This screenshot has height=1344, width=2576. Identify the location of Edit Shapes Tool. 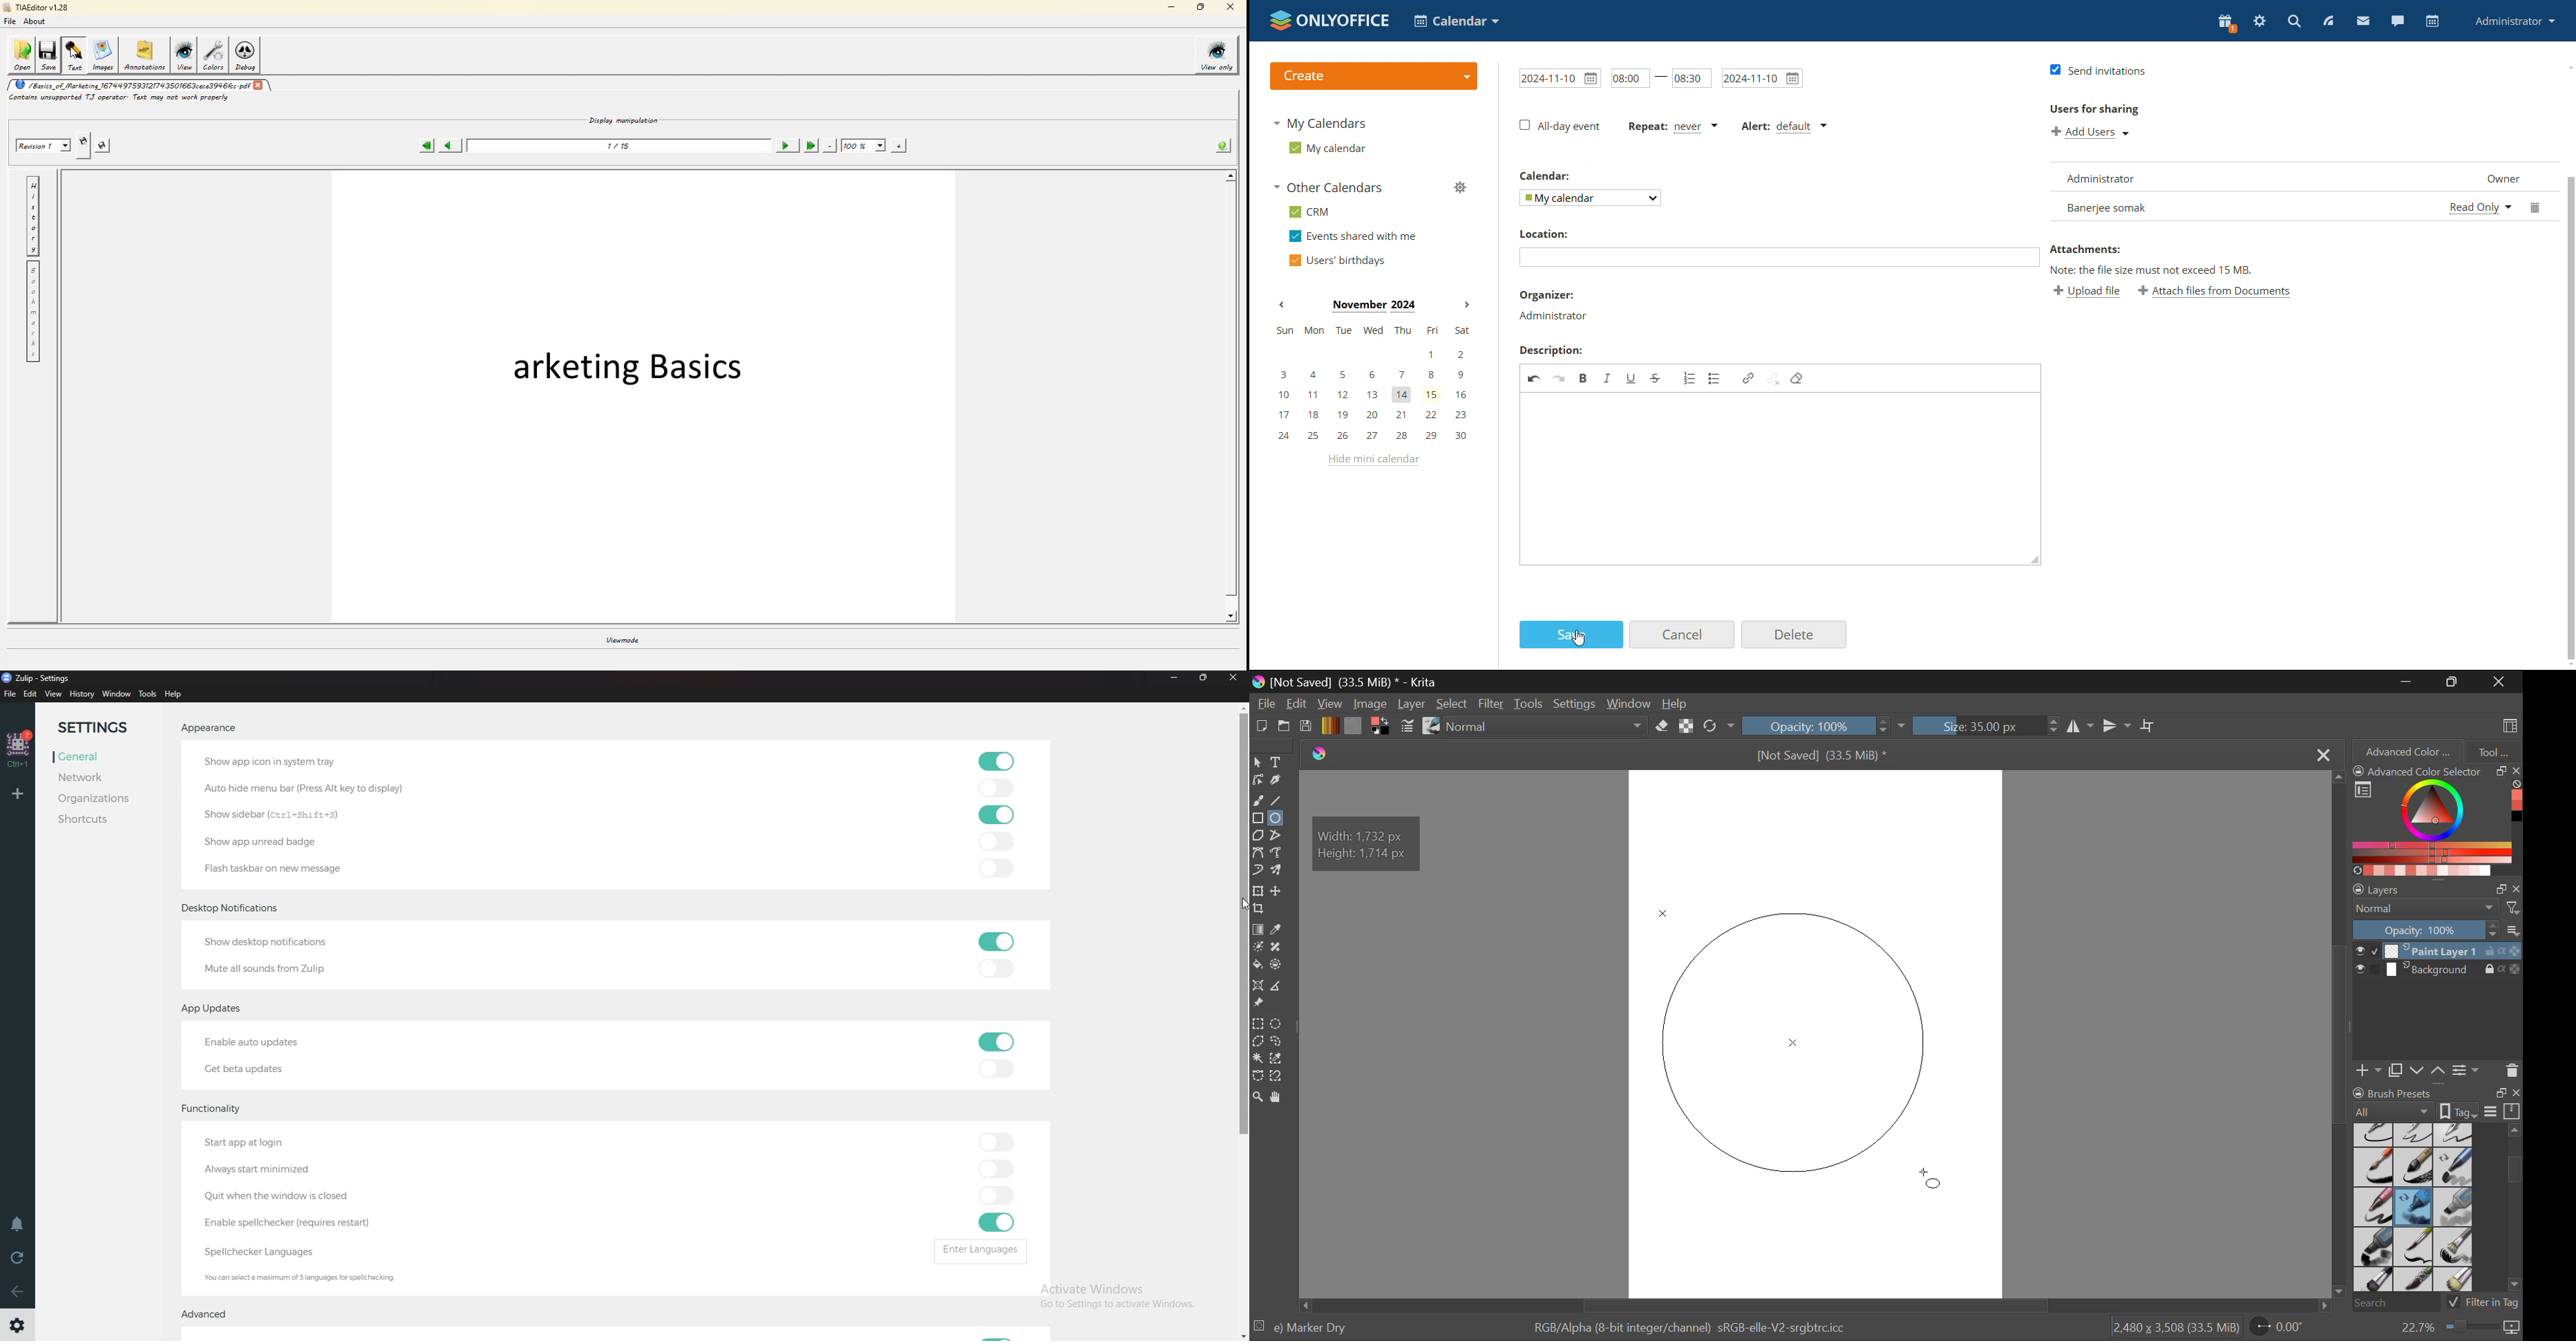
(1257, 780).